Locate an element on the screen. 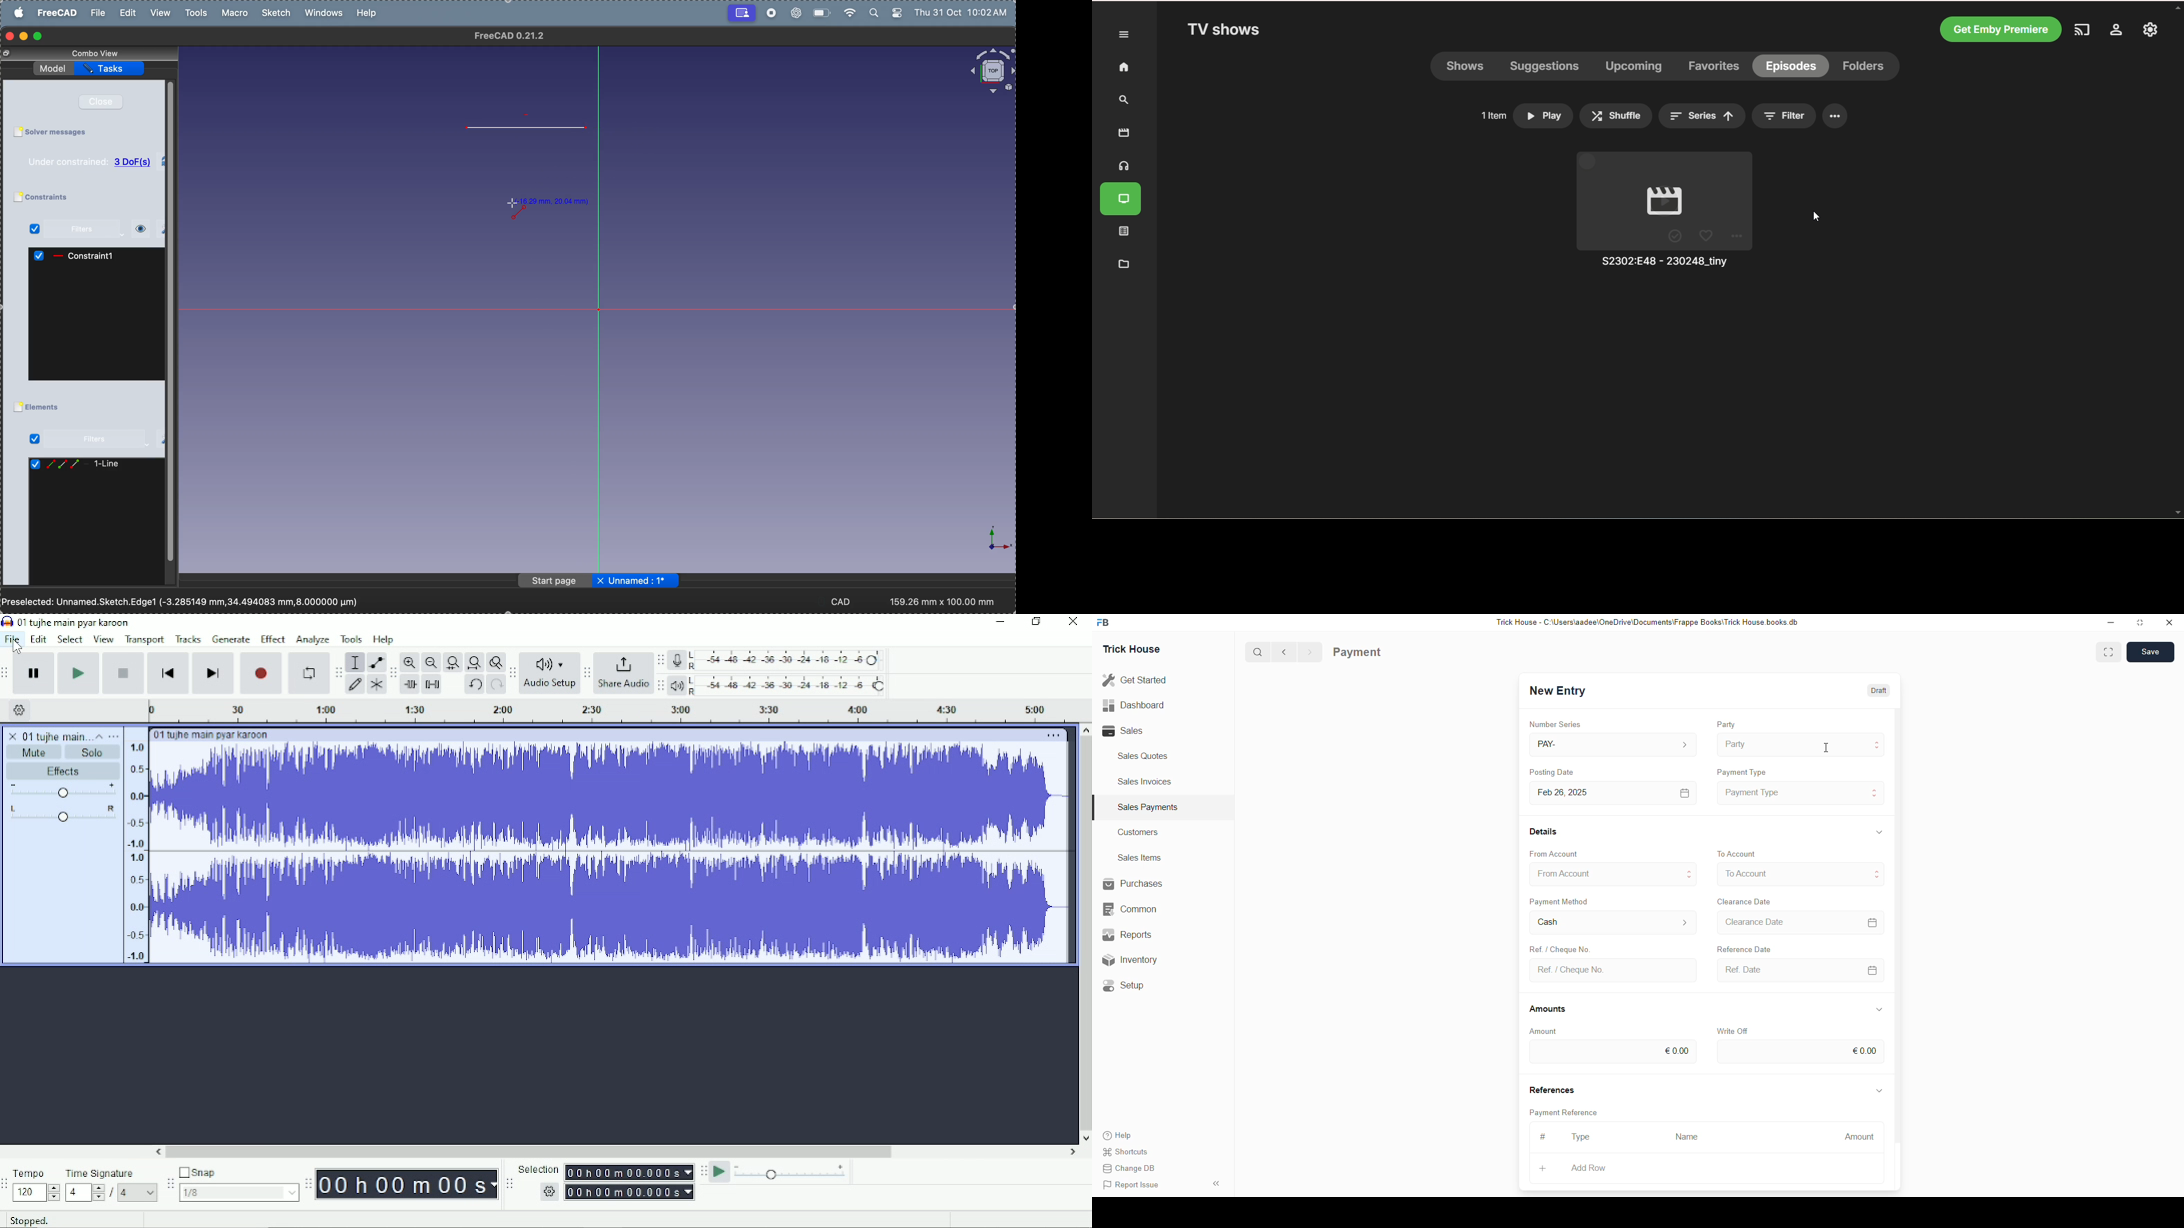  From Account is located at coordinates (1554, 854).